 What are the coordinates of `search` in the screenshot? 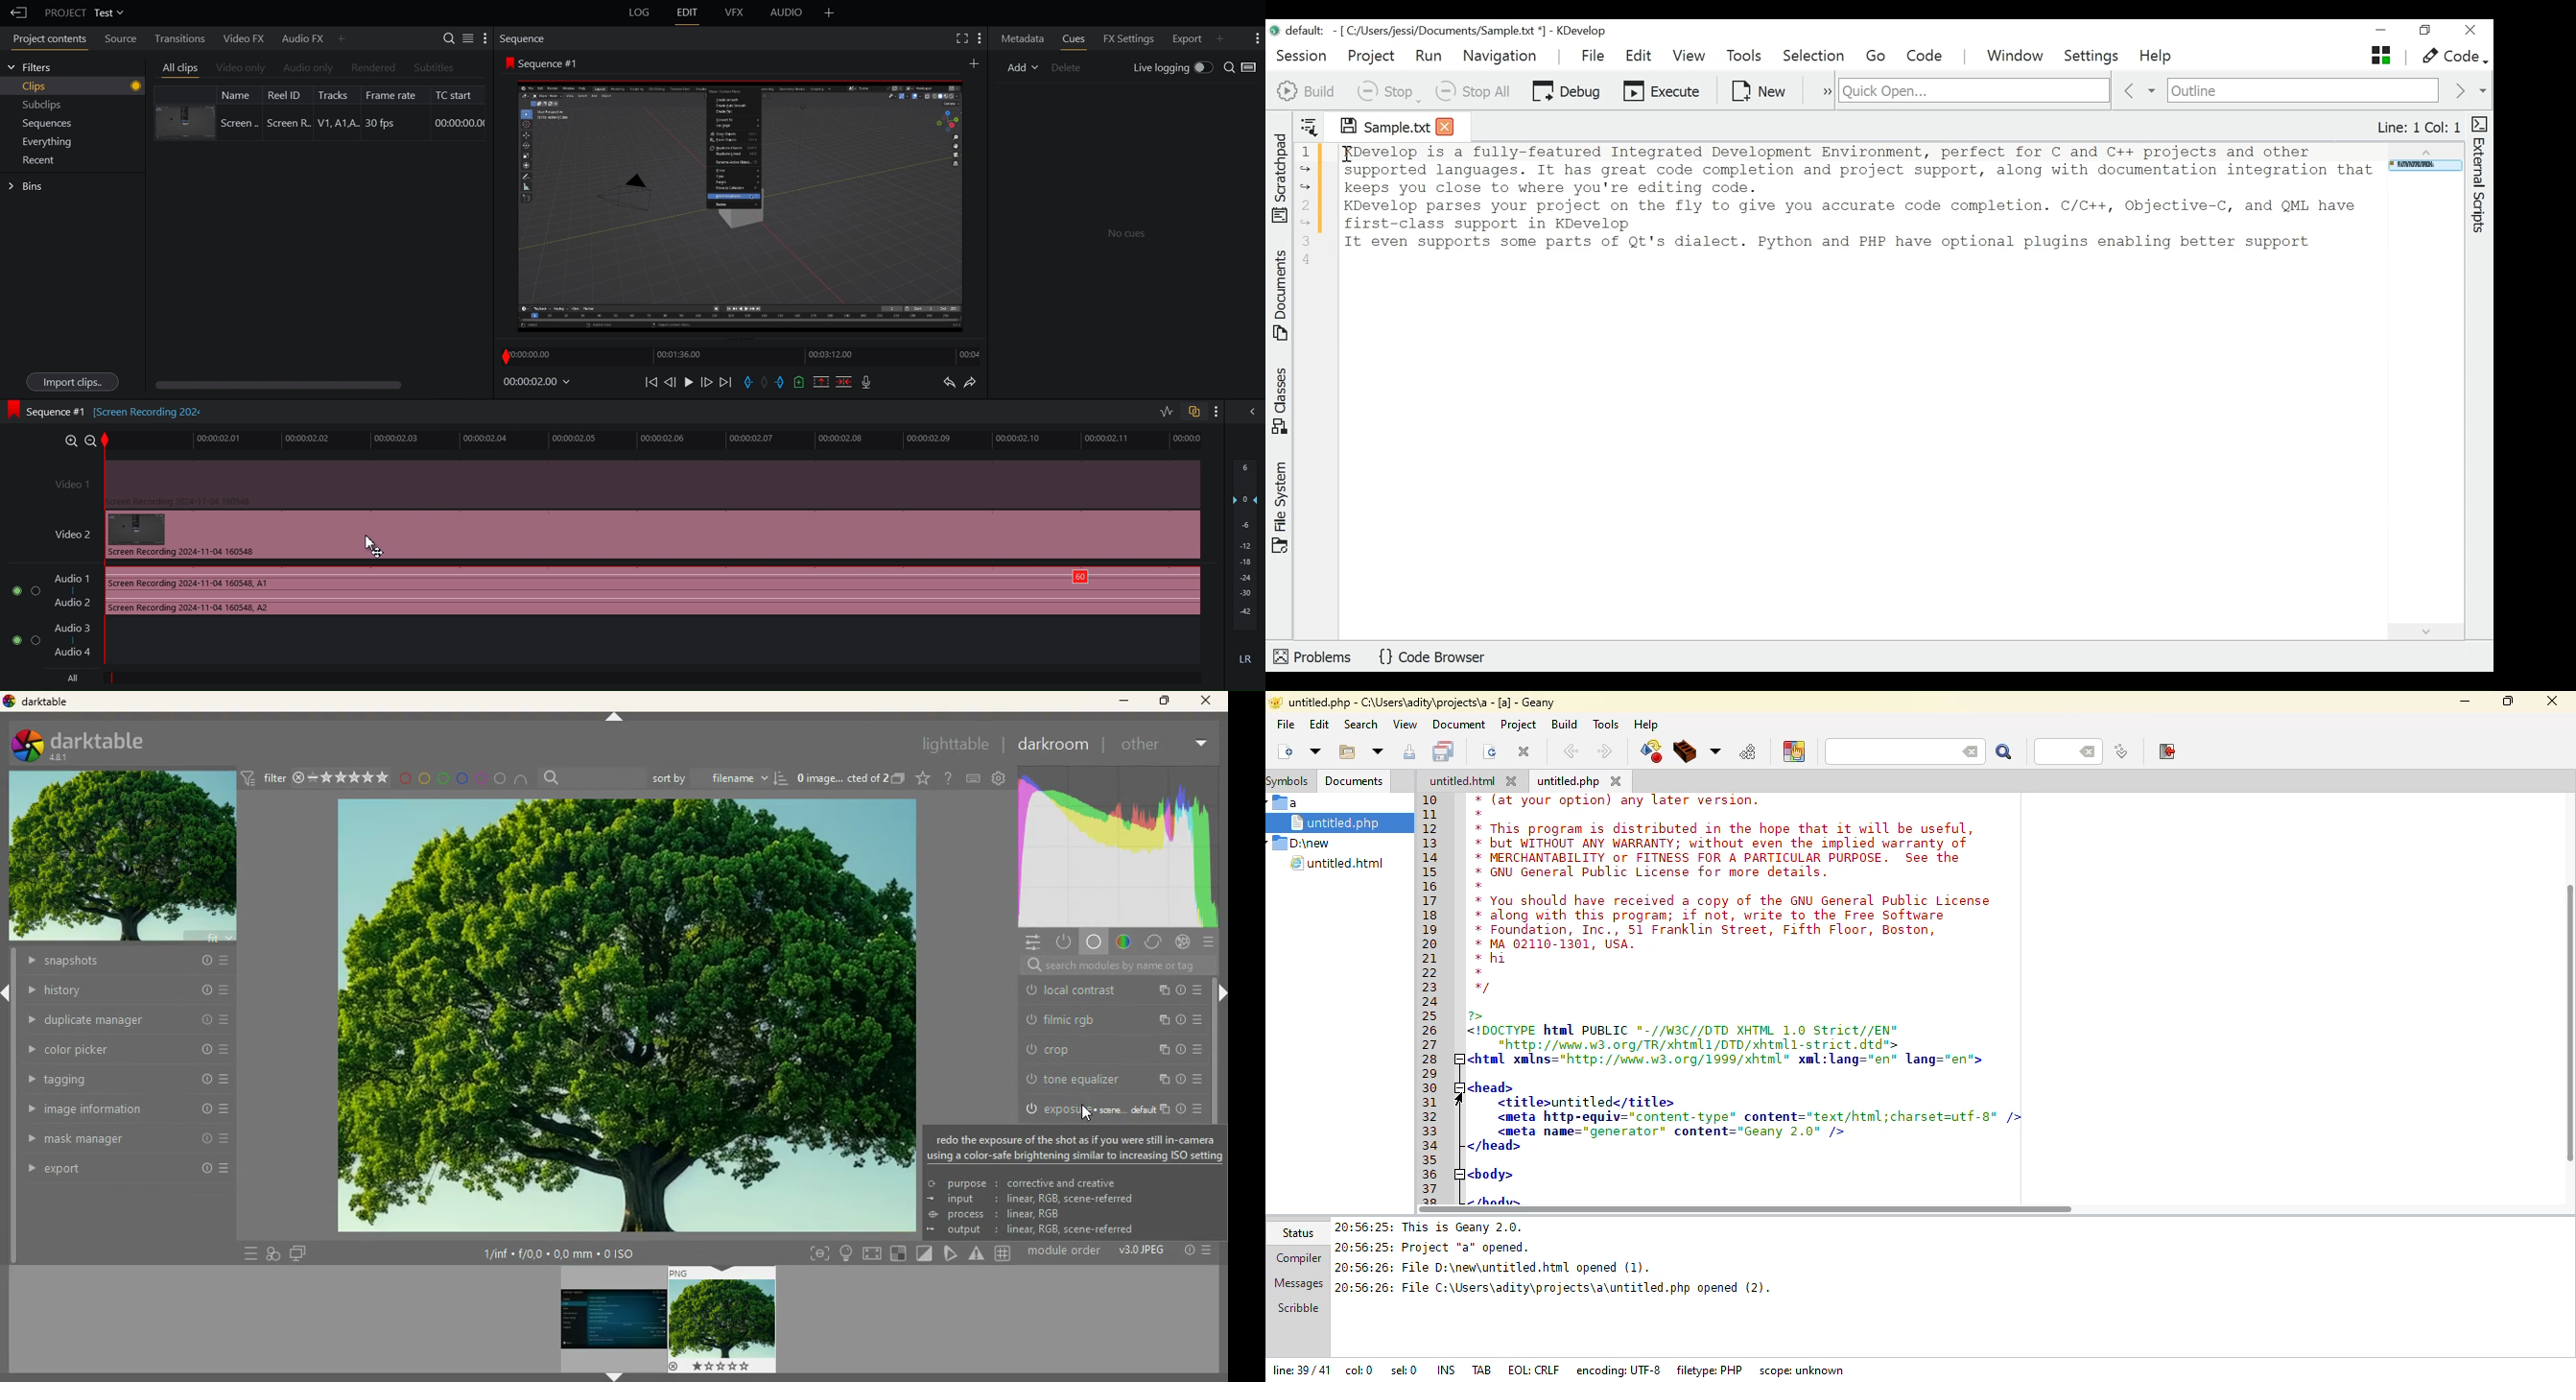 It's located at (1114, 966).